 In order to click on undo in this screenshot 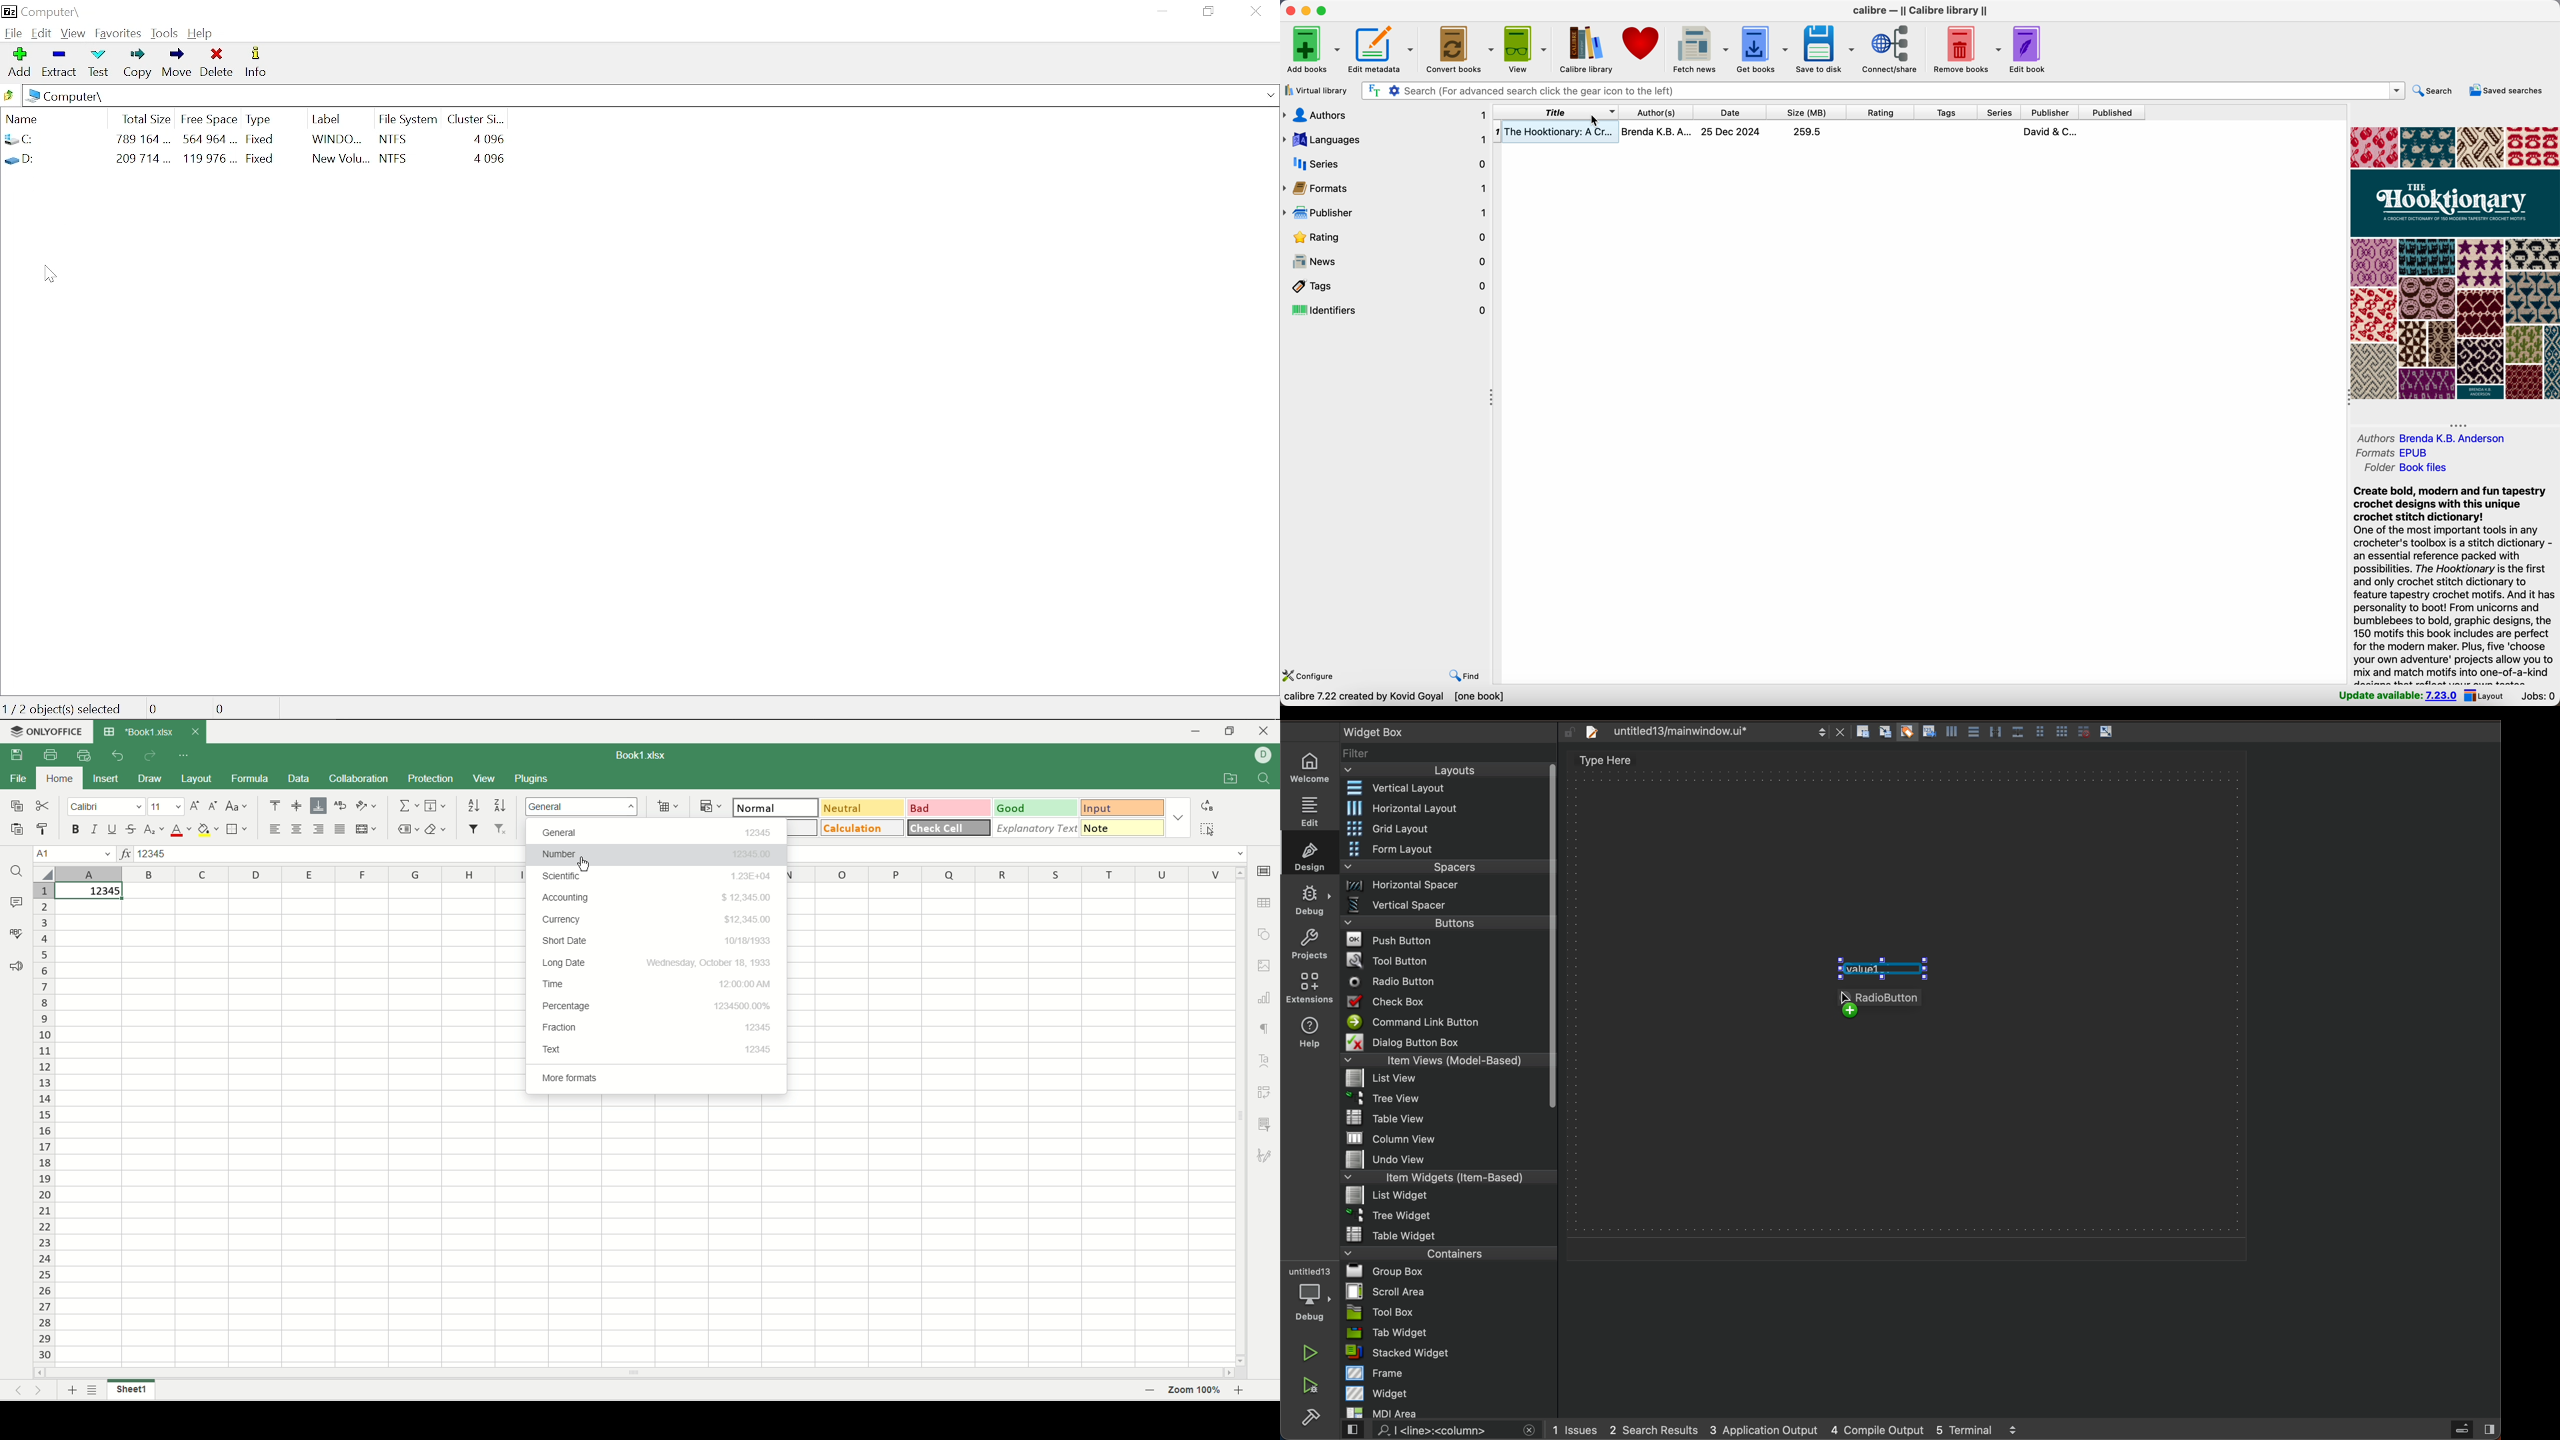, I will do `click(119, 756)`.